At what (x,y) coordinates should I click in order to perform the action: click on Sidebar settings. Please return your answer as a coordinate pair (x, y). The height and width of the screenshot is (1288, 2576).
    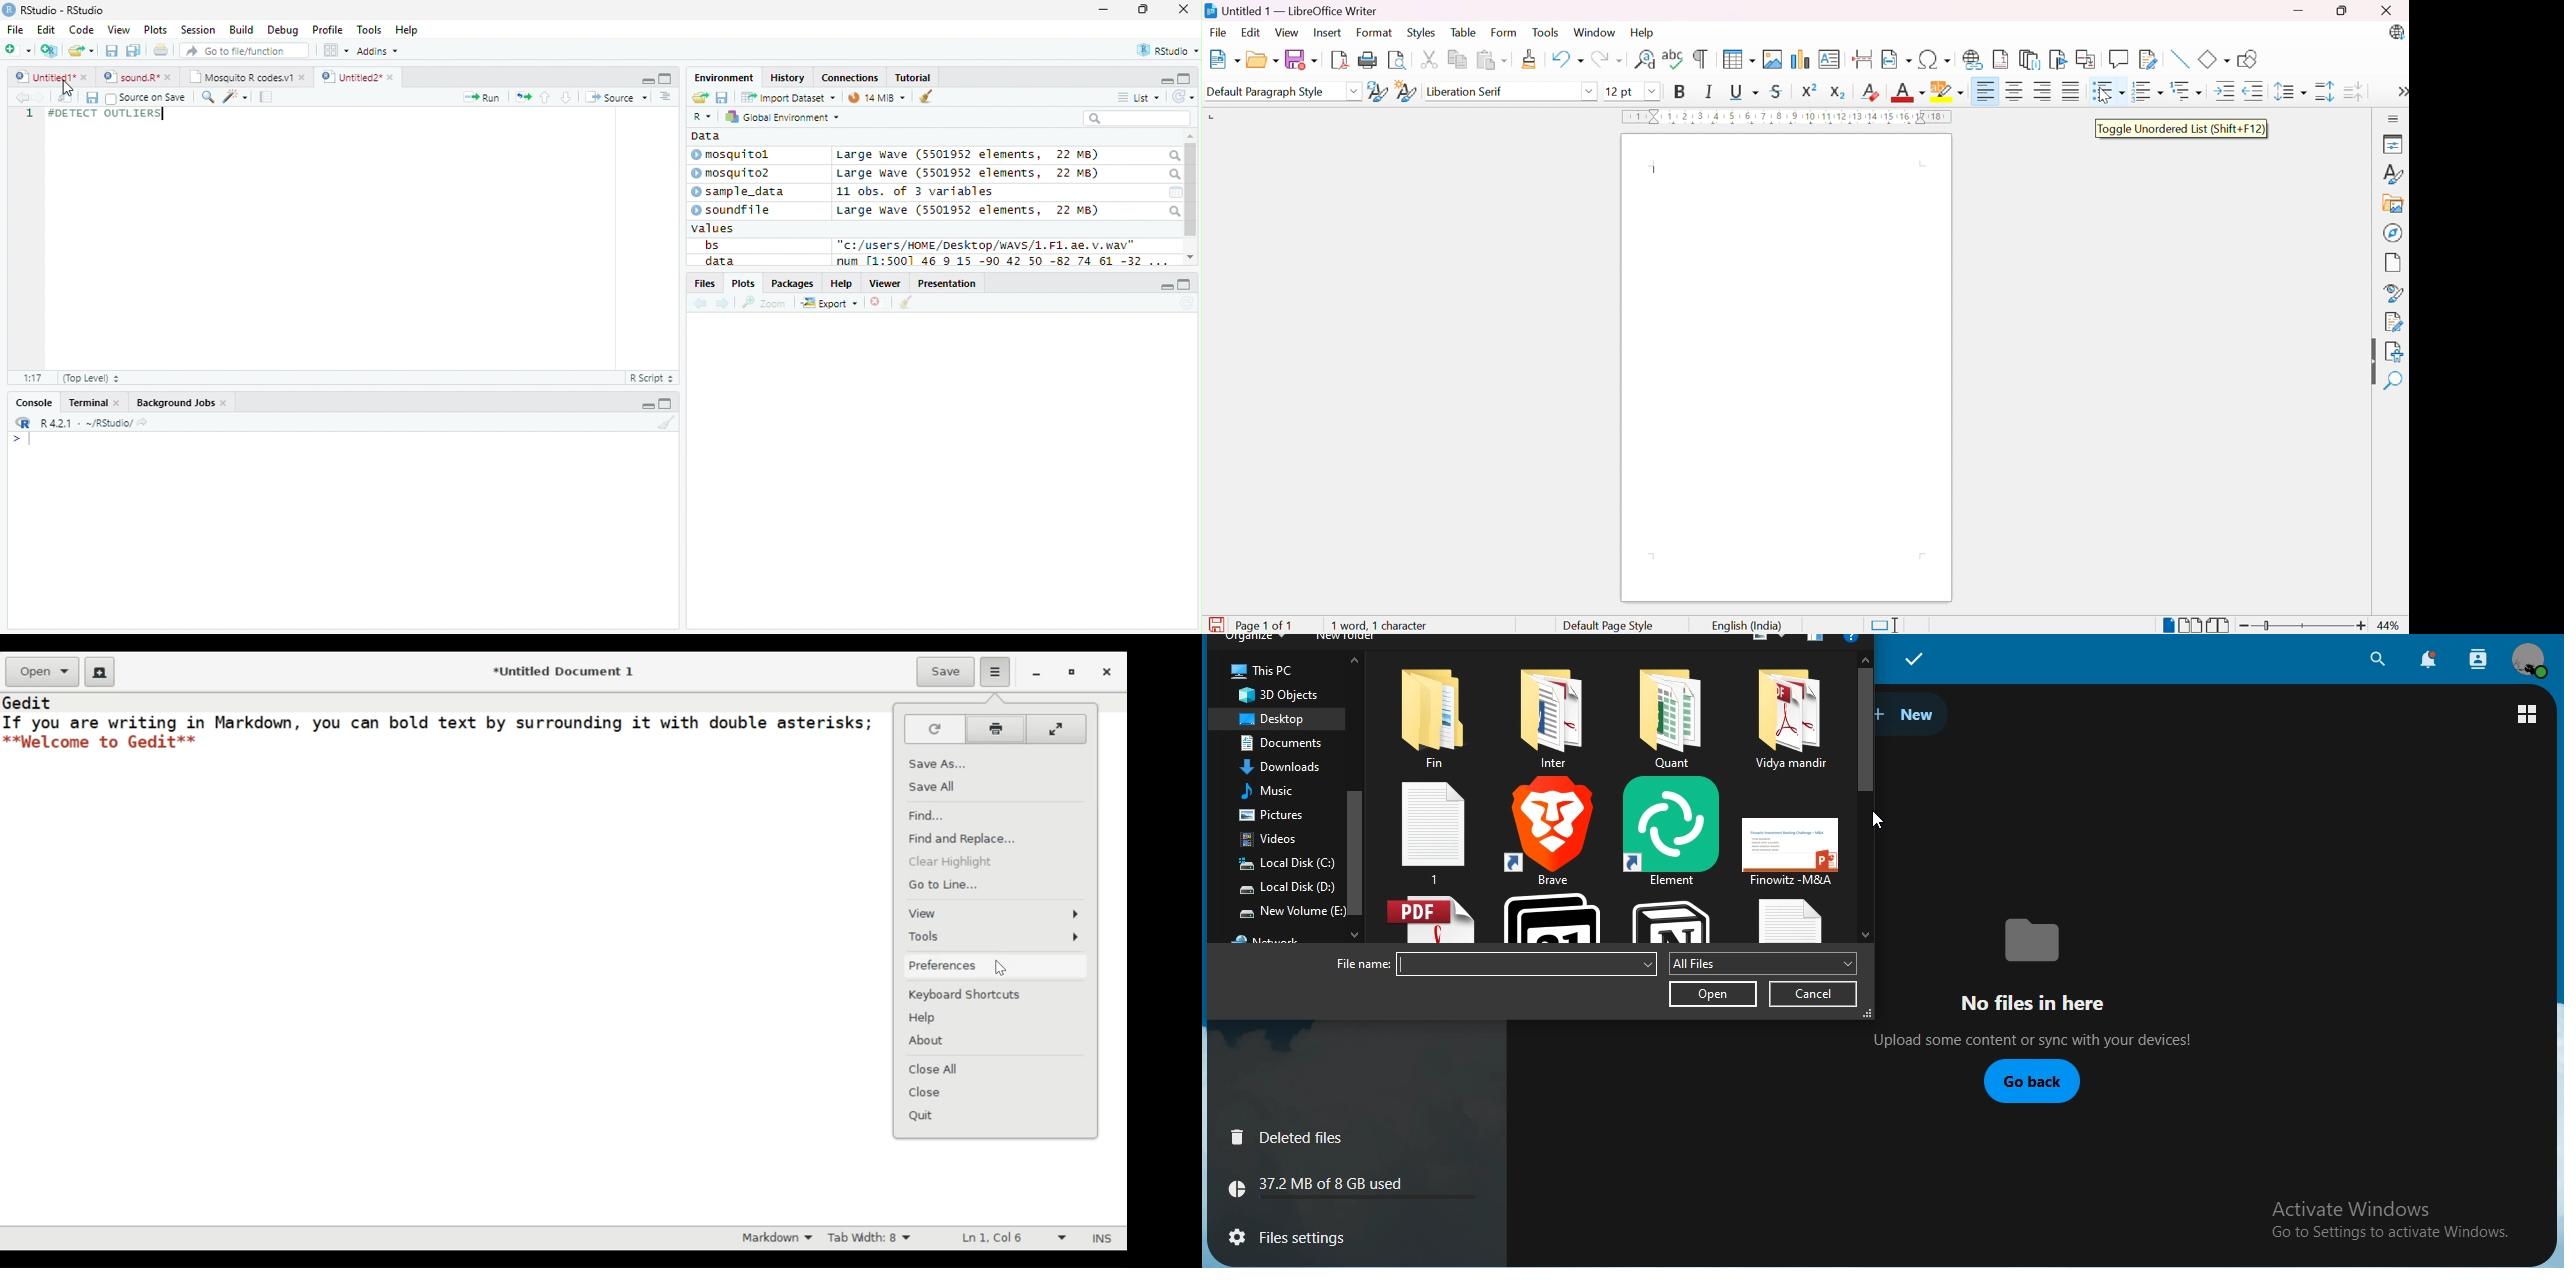
    Looking at the image, I should click on (2395, 118).